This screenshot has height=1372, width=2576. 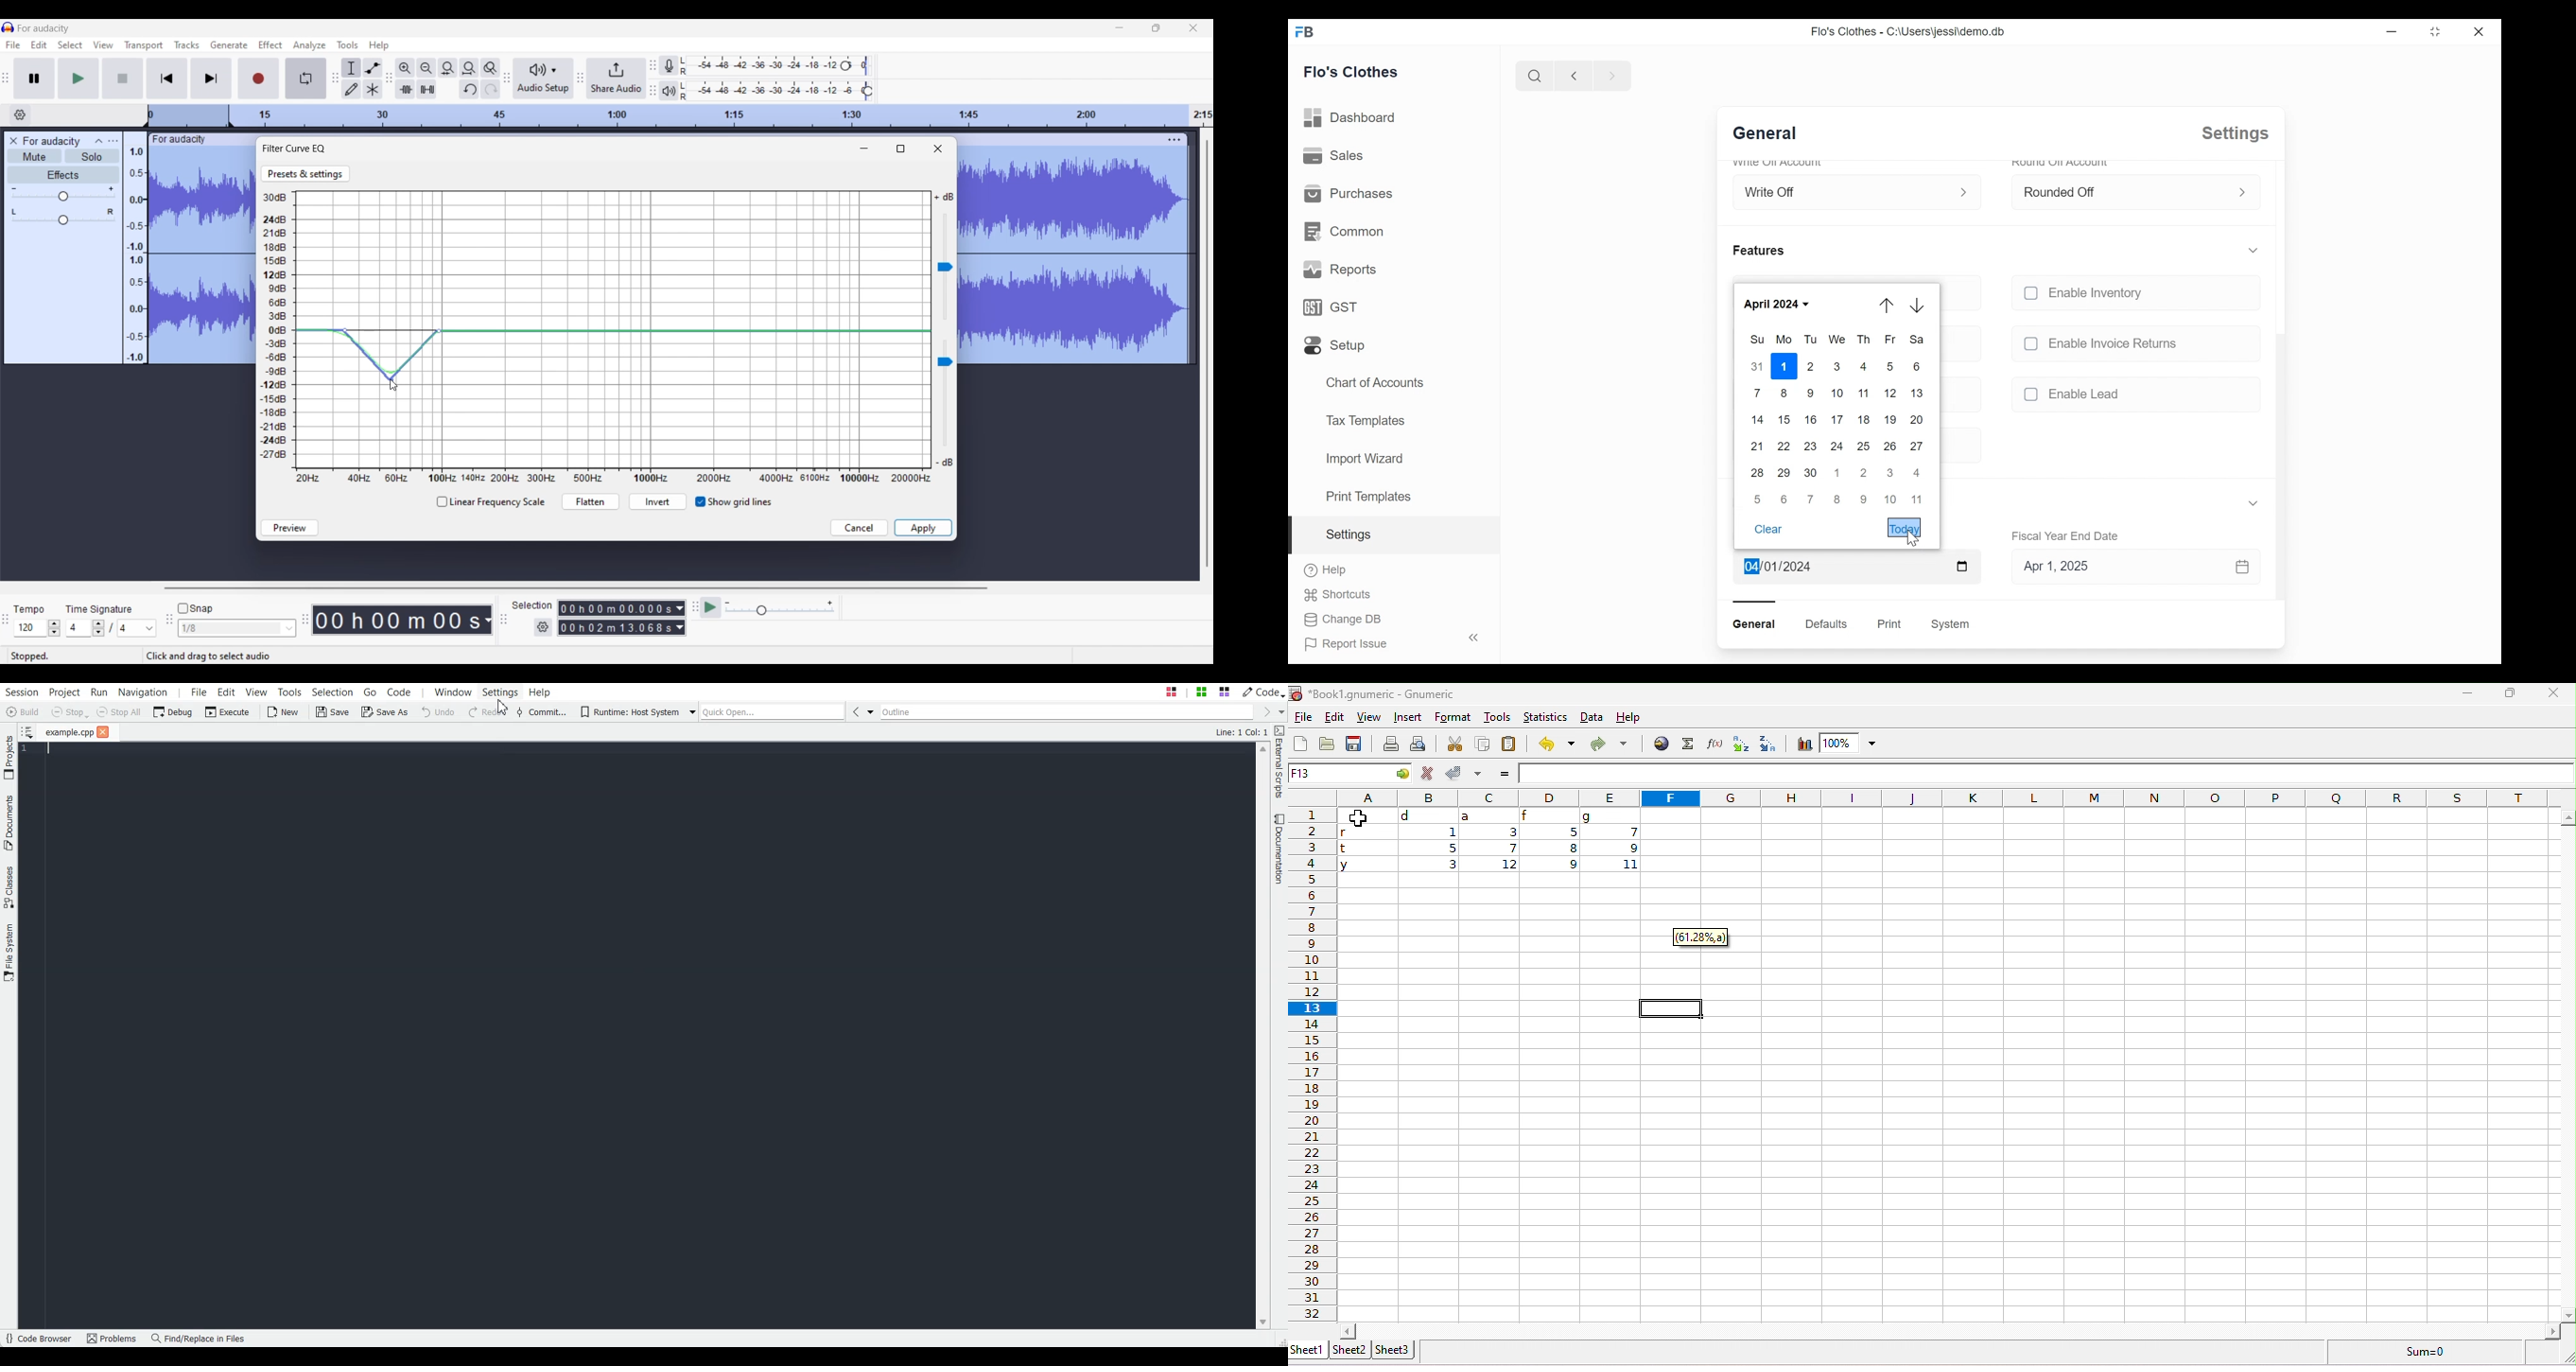 What do you see at coordinates (1784, 338) in the screenshot?
I see `Mo` at bounding box center [1784, 338].